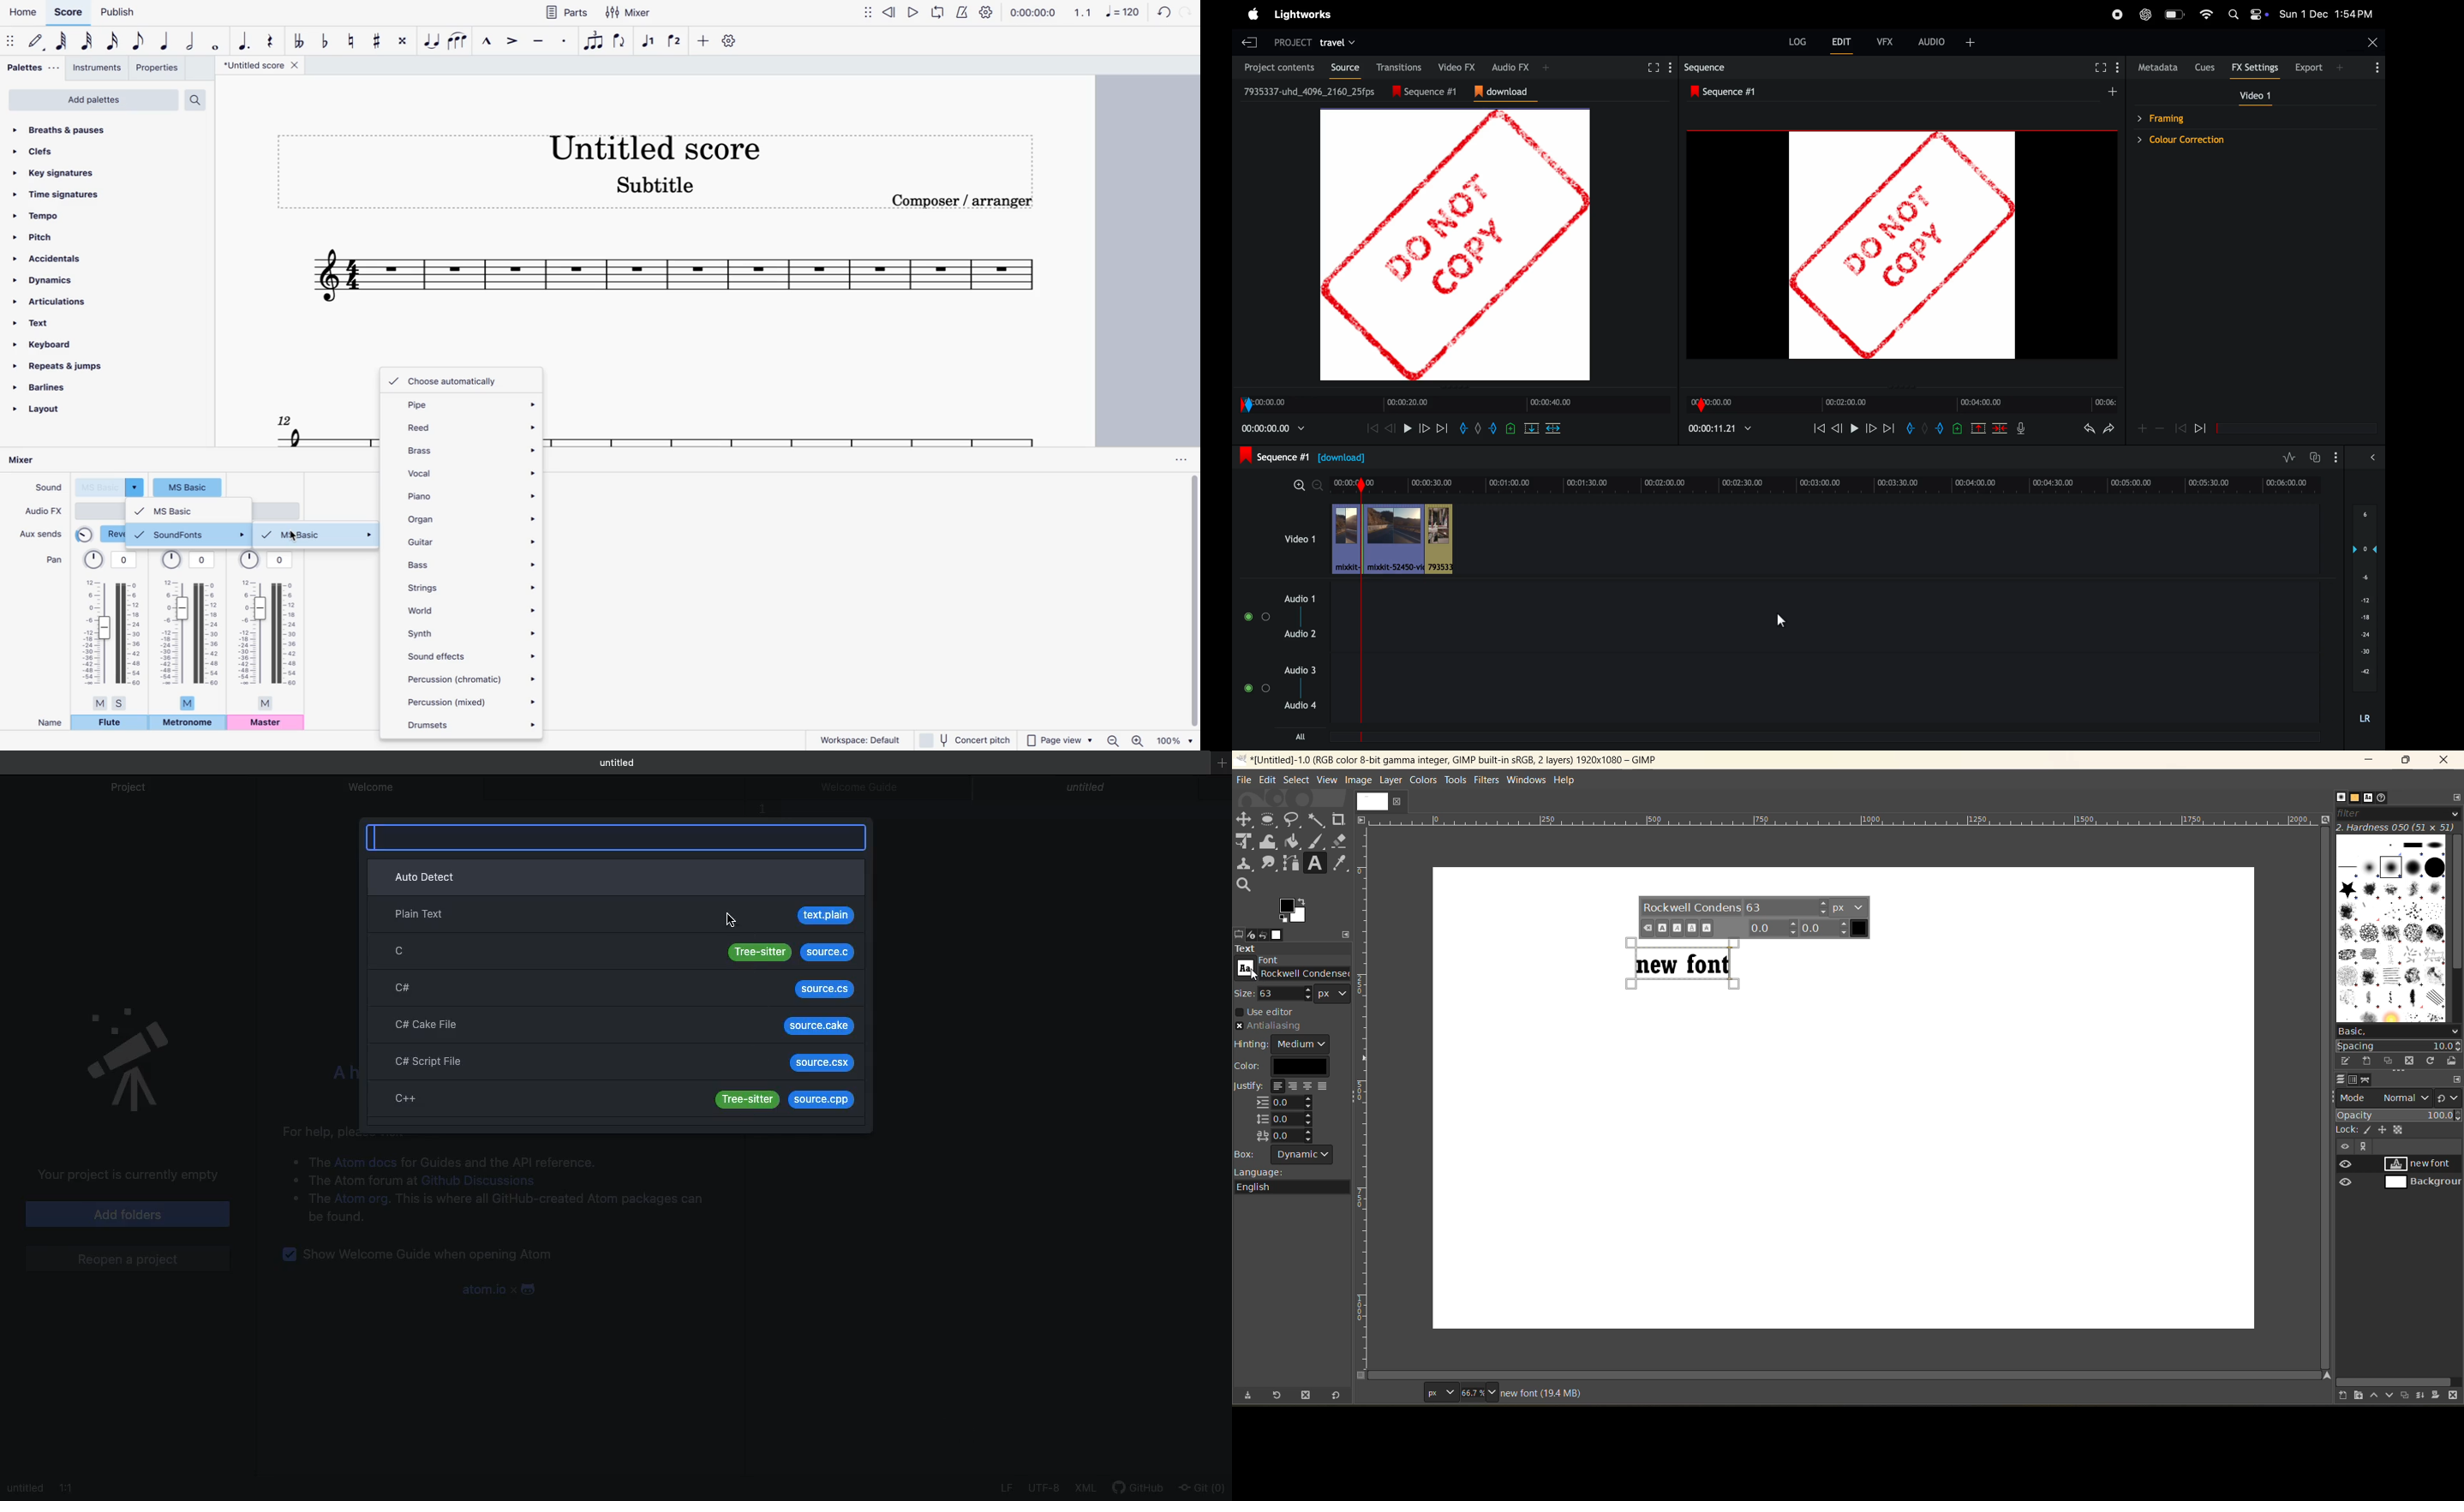 This screenshot has height=1512, width=2464. What do you see at coordinates (2249, 140) in the screenshot?
I see `colour correction` at bounding box center [2249, 140].